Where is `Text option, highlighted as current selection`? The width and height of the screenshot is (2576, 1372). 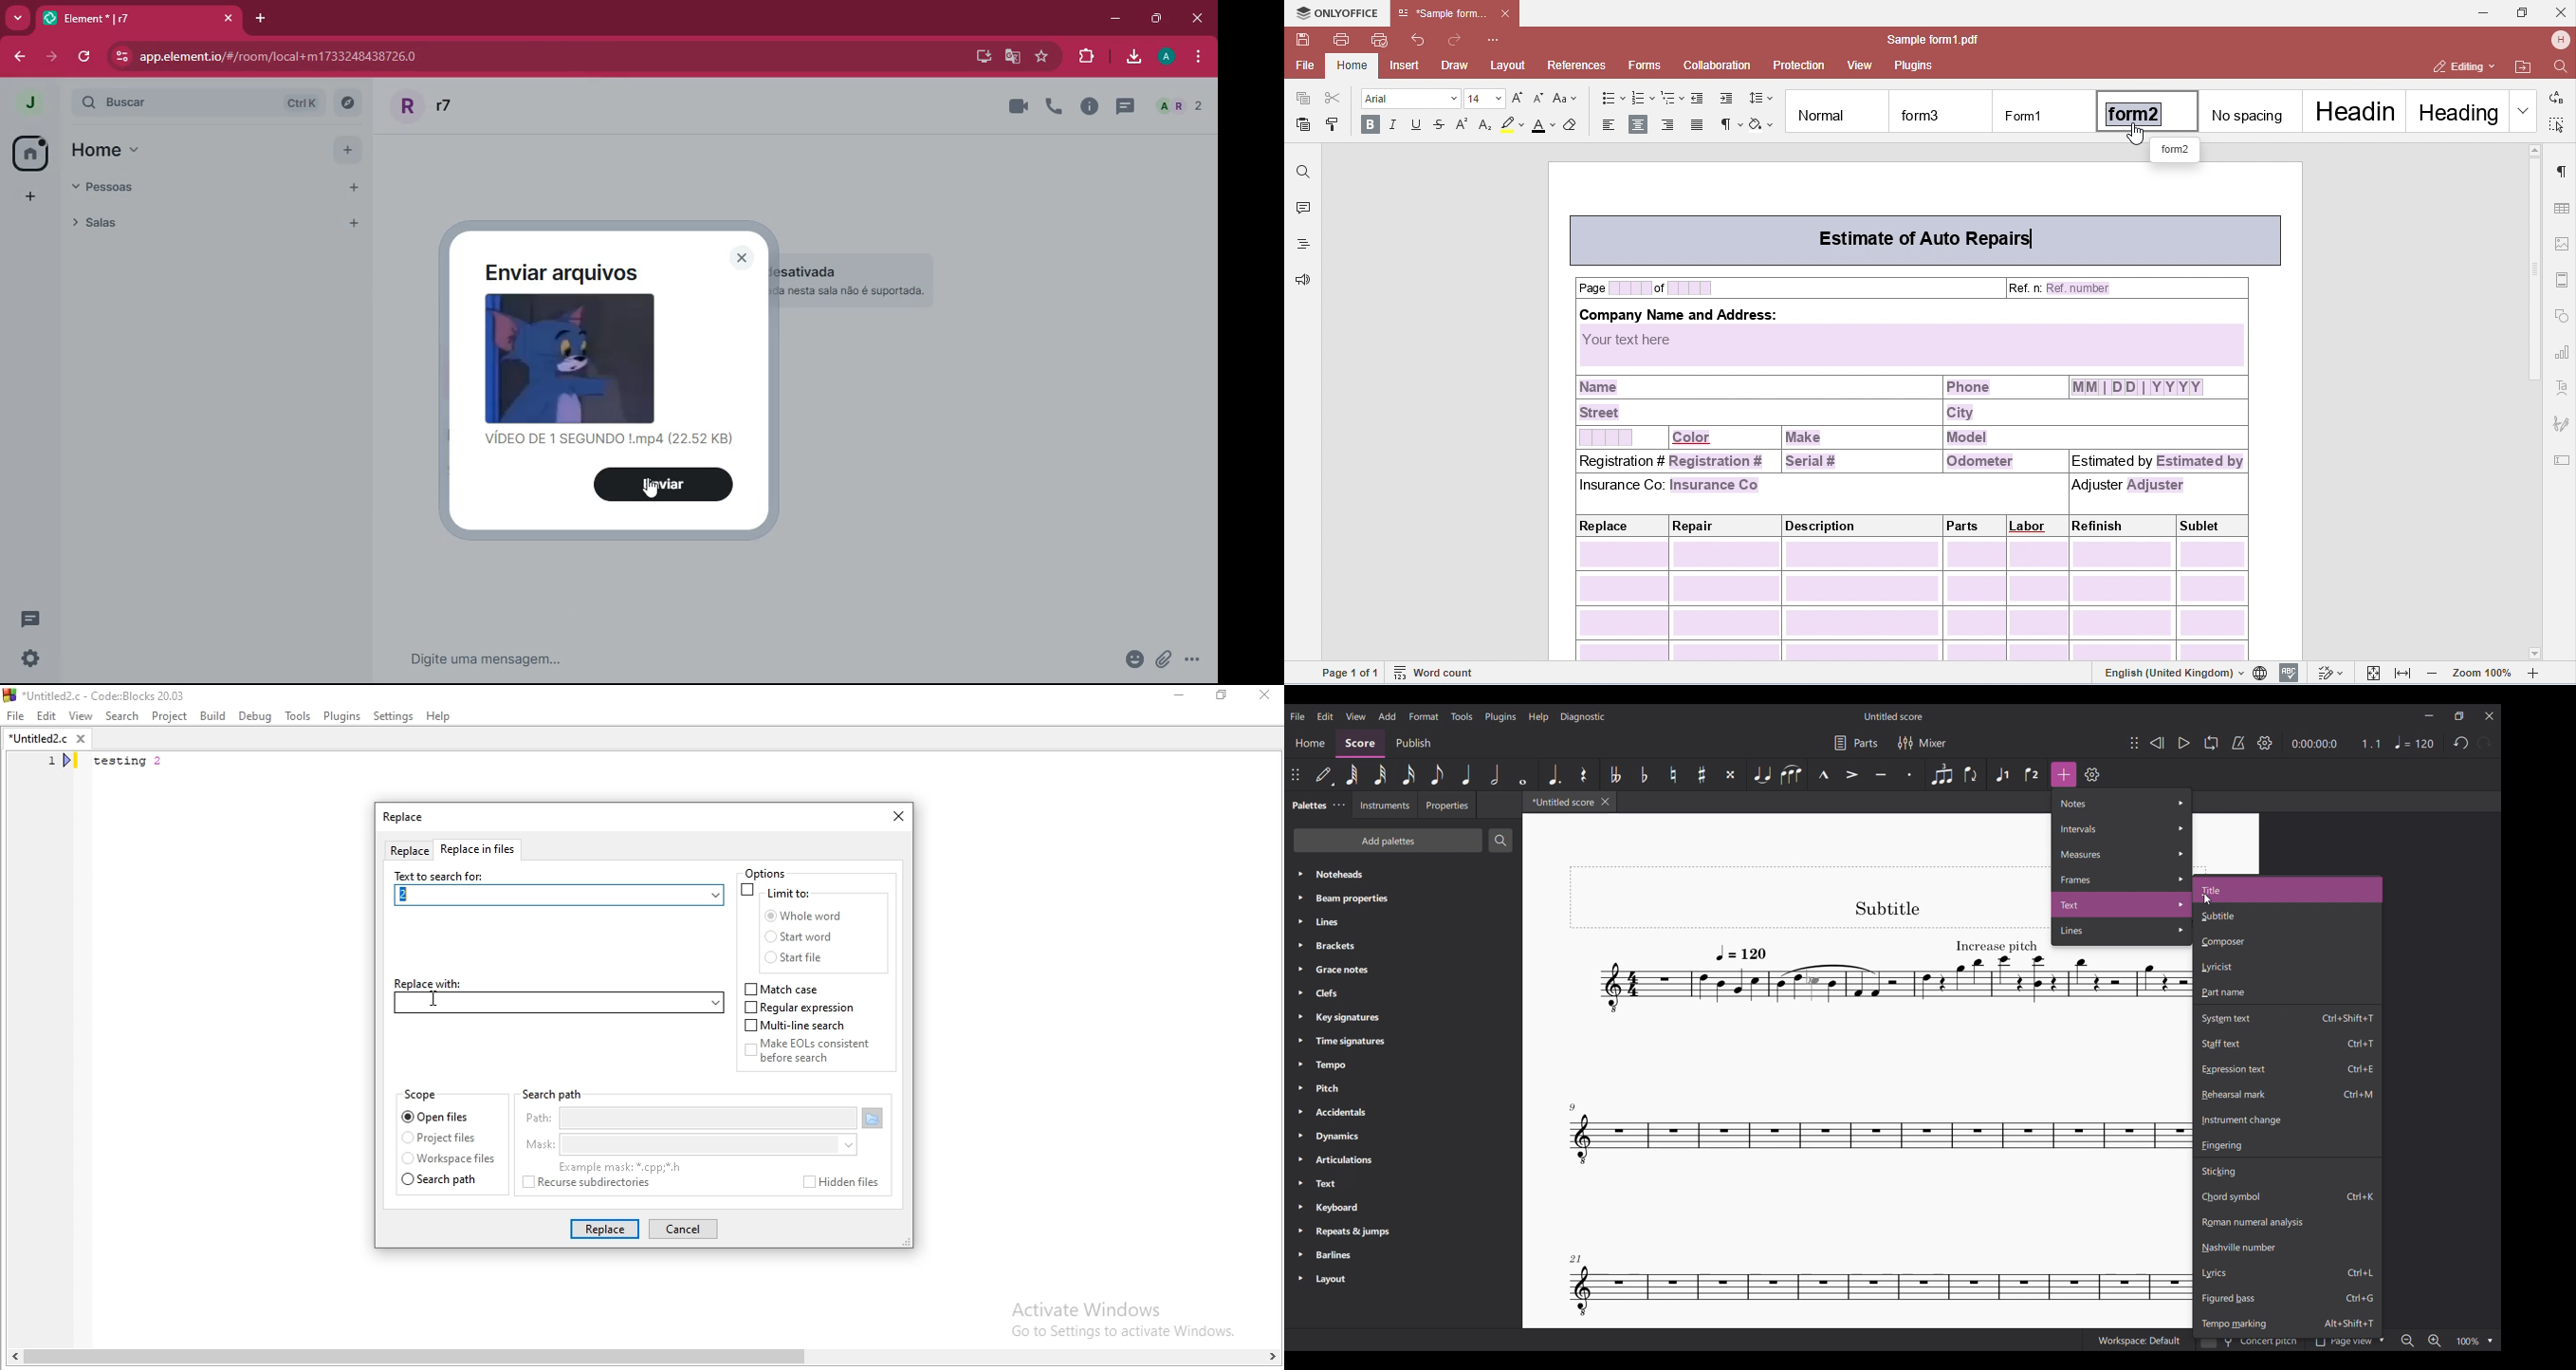 Text option, highlighted as current selection is located at coordinates (2122, 904).